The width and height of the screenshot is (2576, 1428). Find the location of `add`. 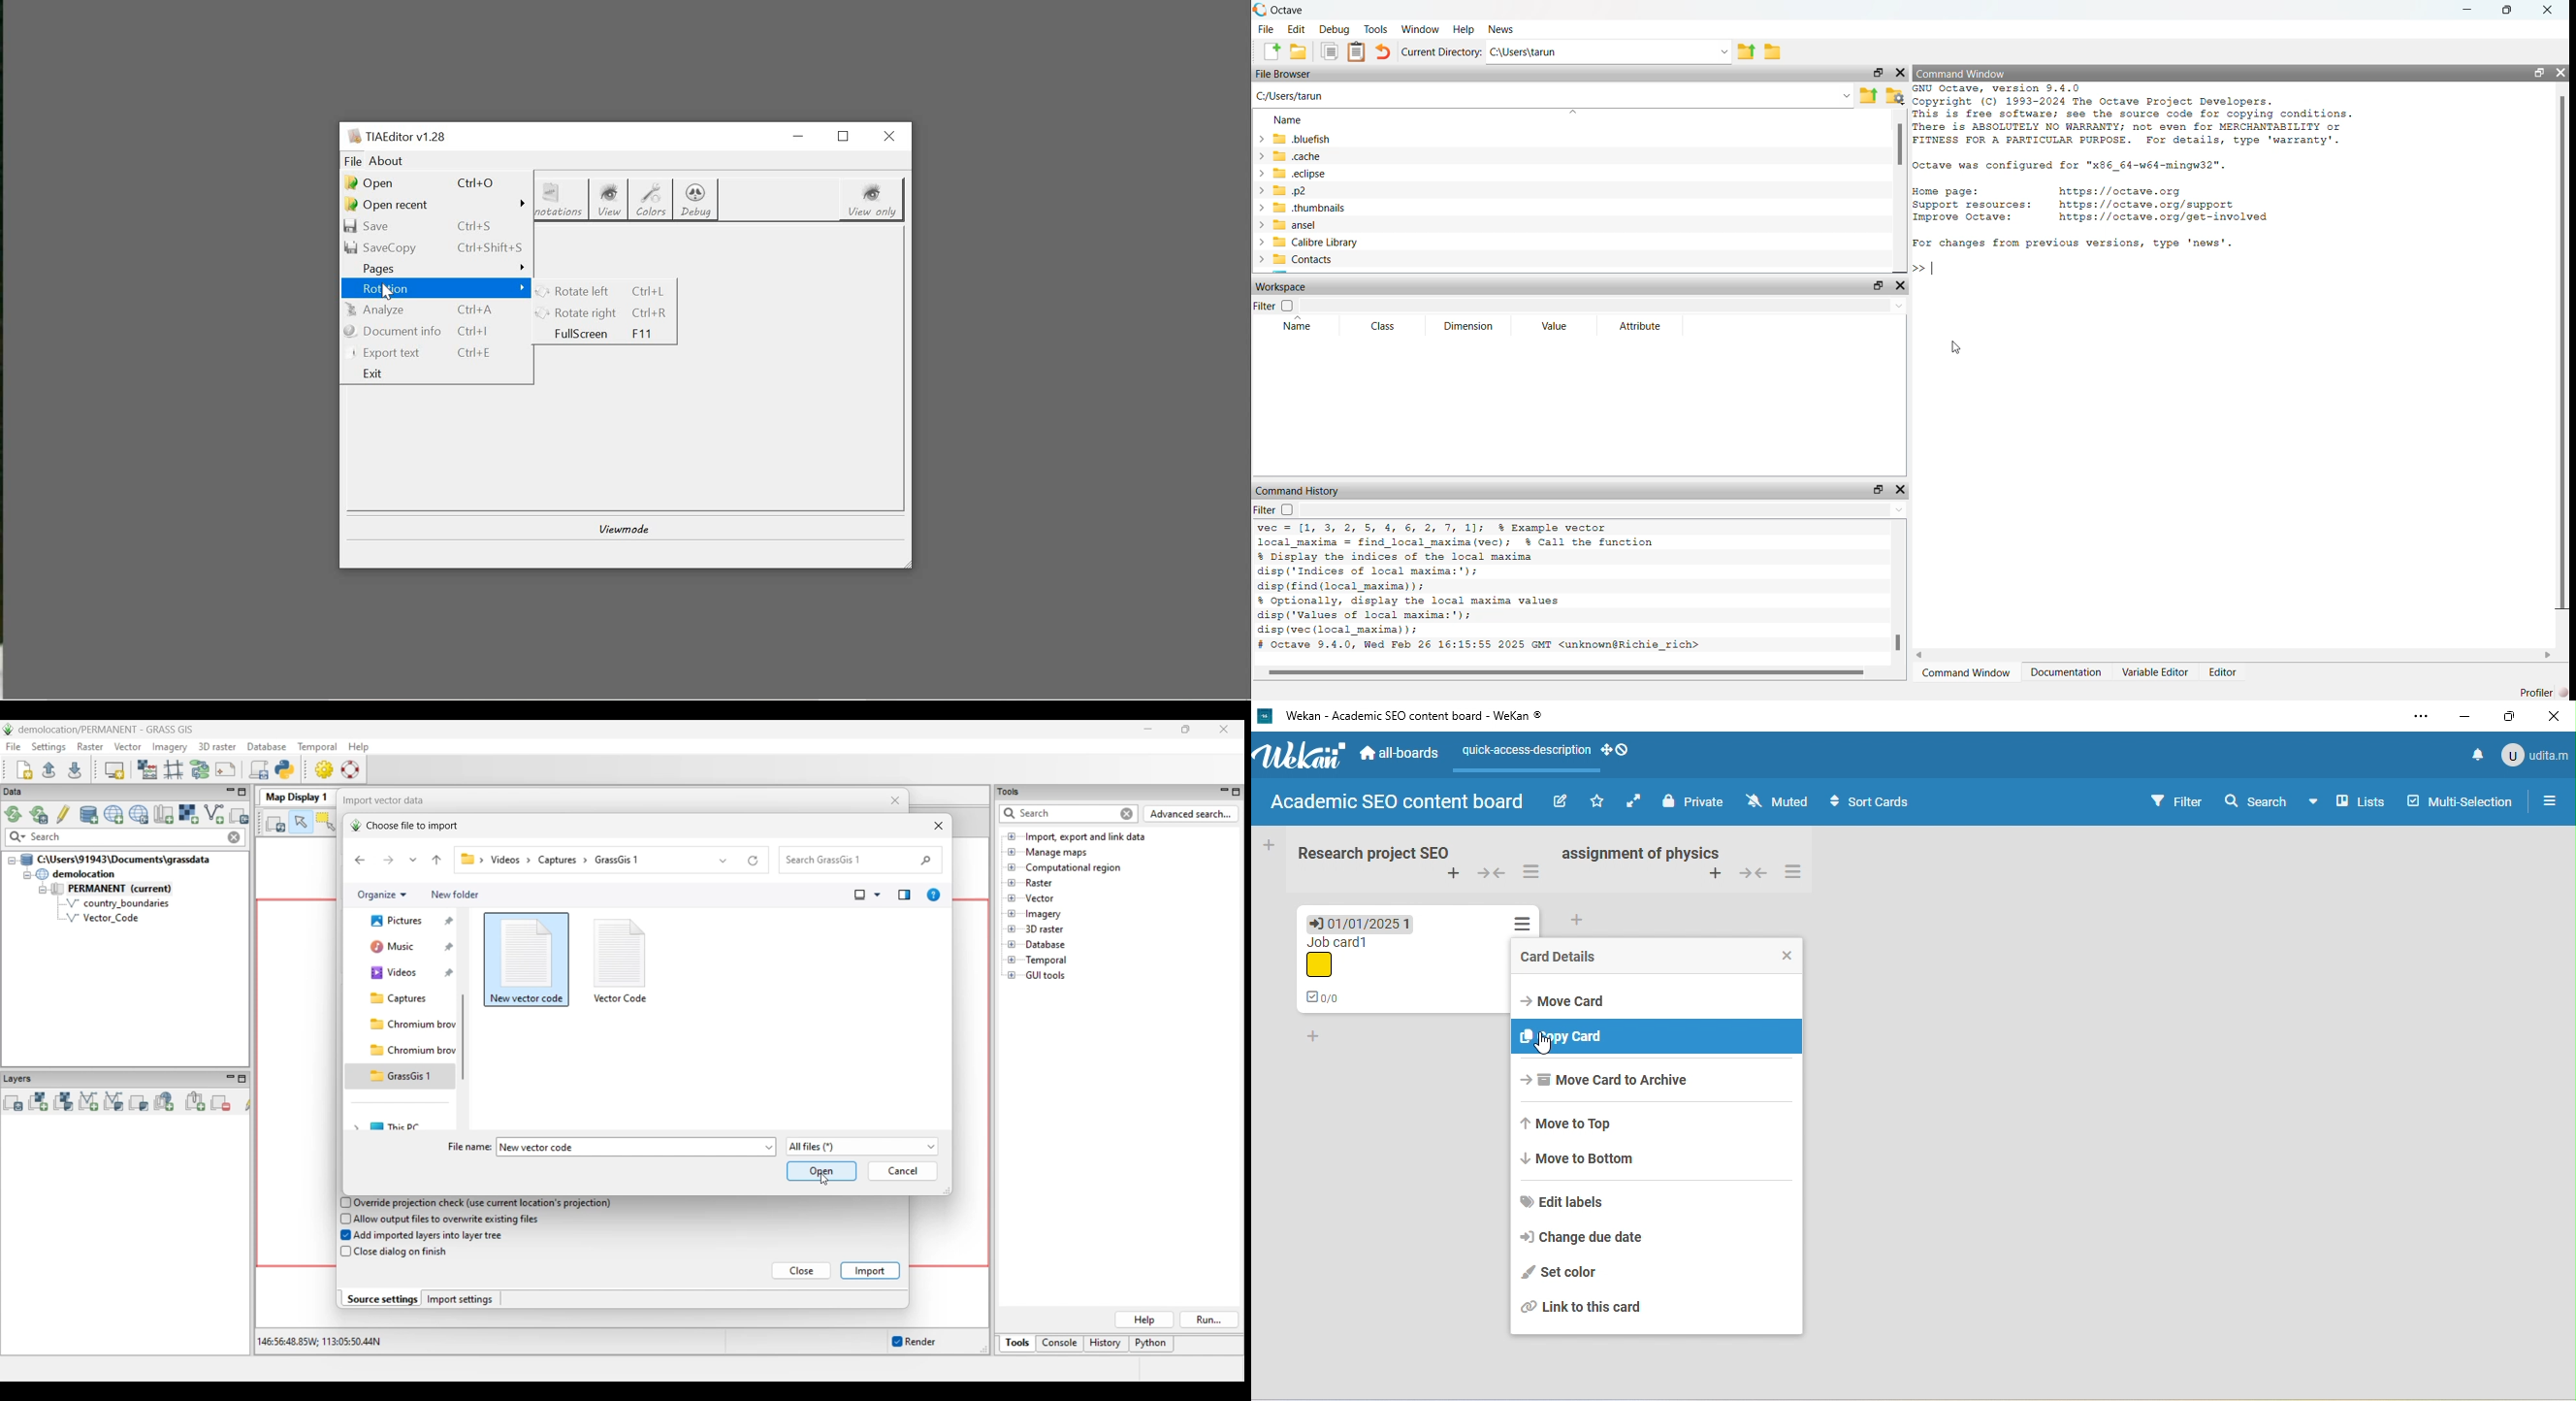

add is located at coordinates (1314, 1037).